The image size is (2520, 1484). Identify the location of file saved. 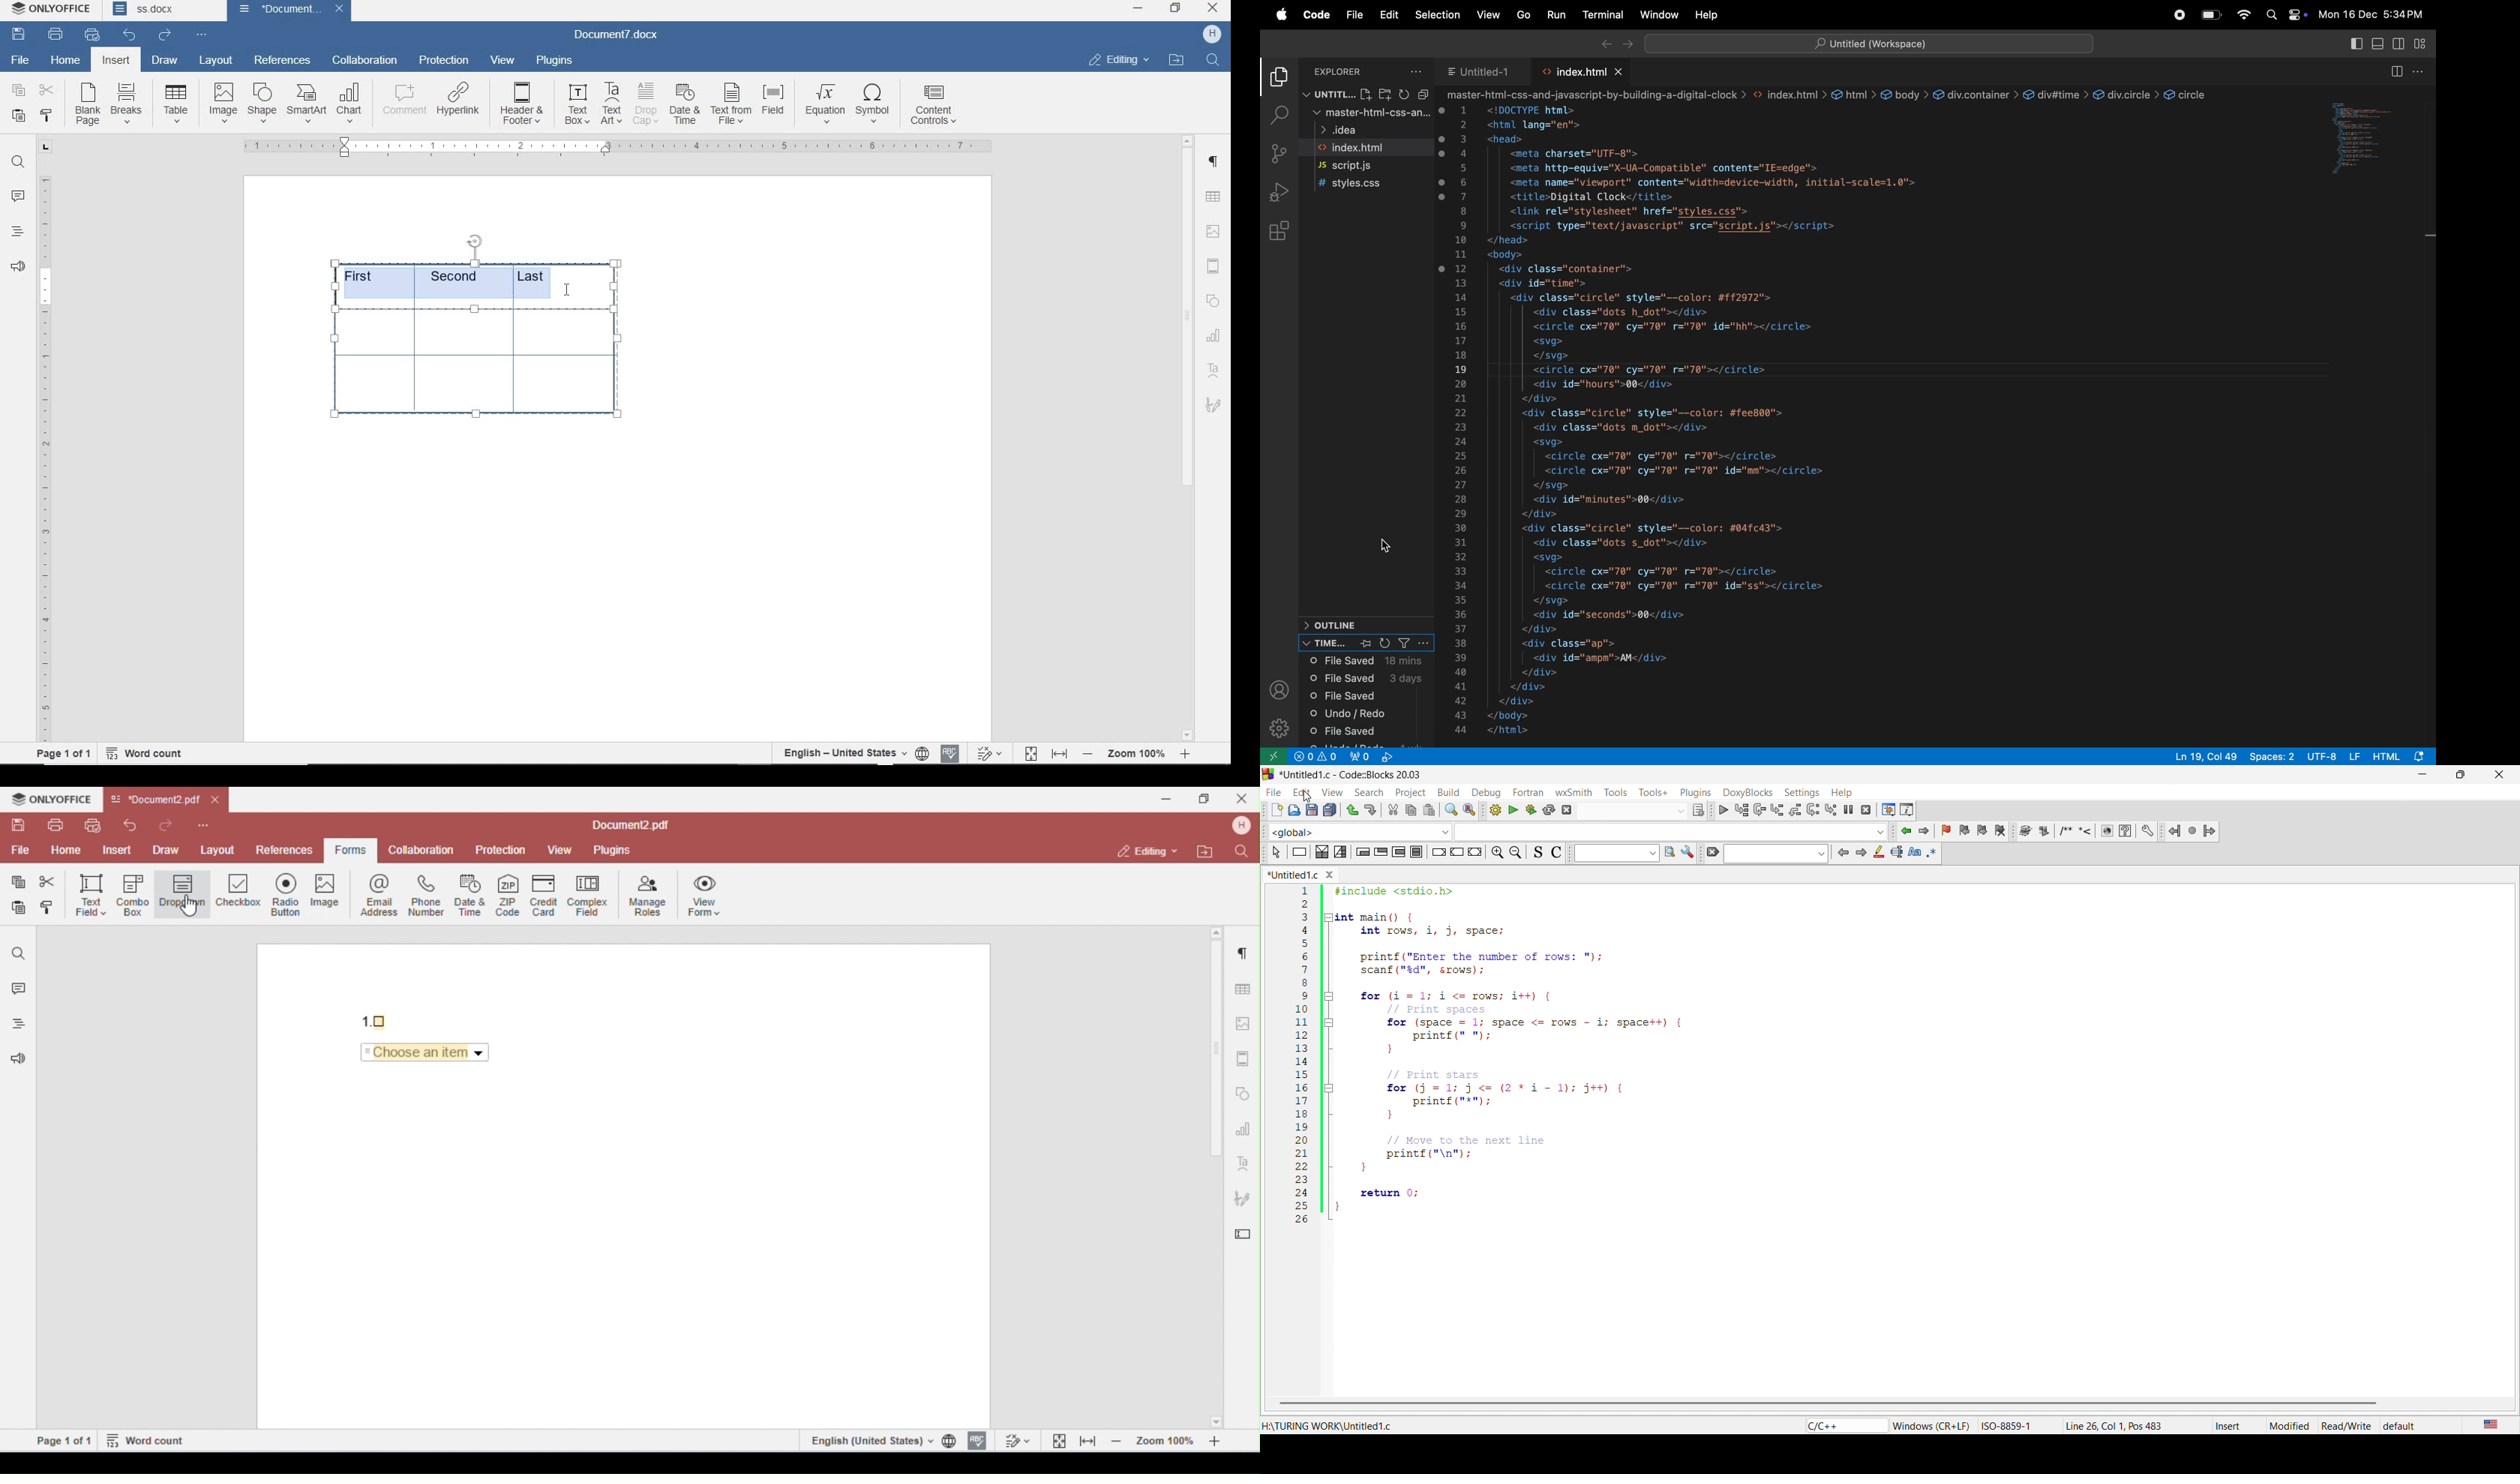
(1368, 732).